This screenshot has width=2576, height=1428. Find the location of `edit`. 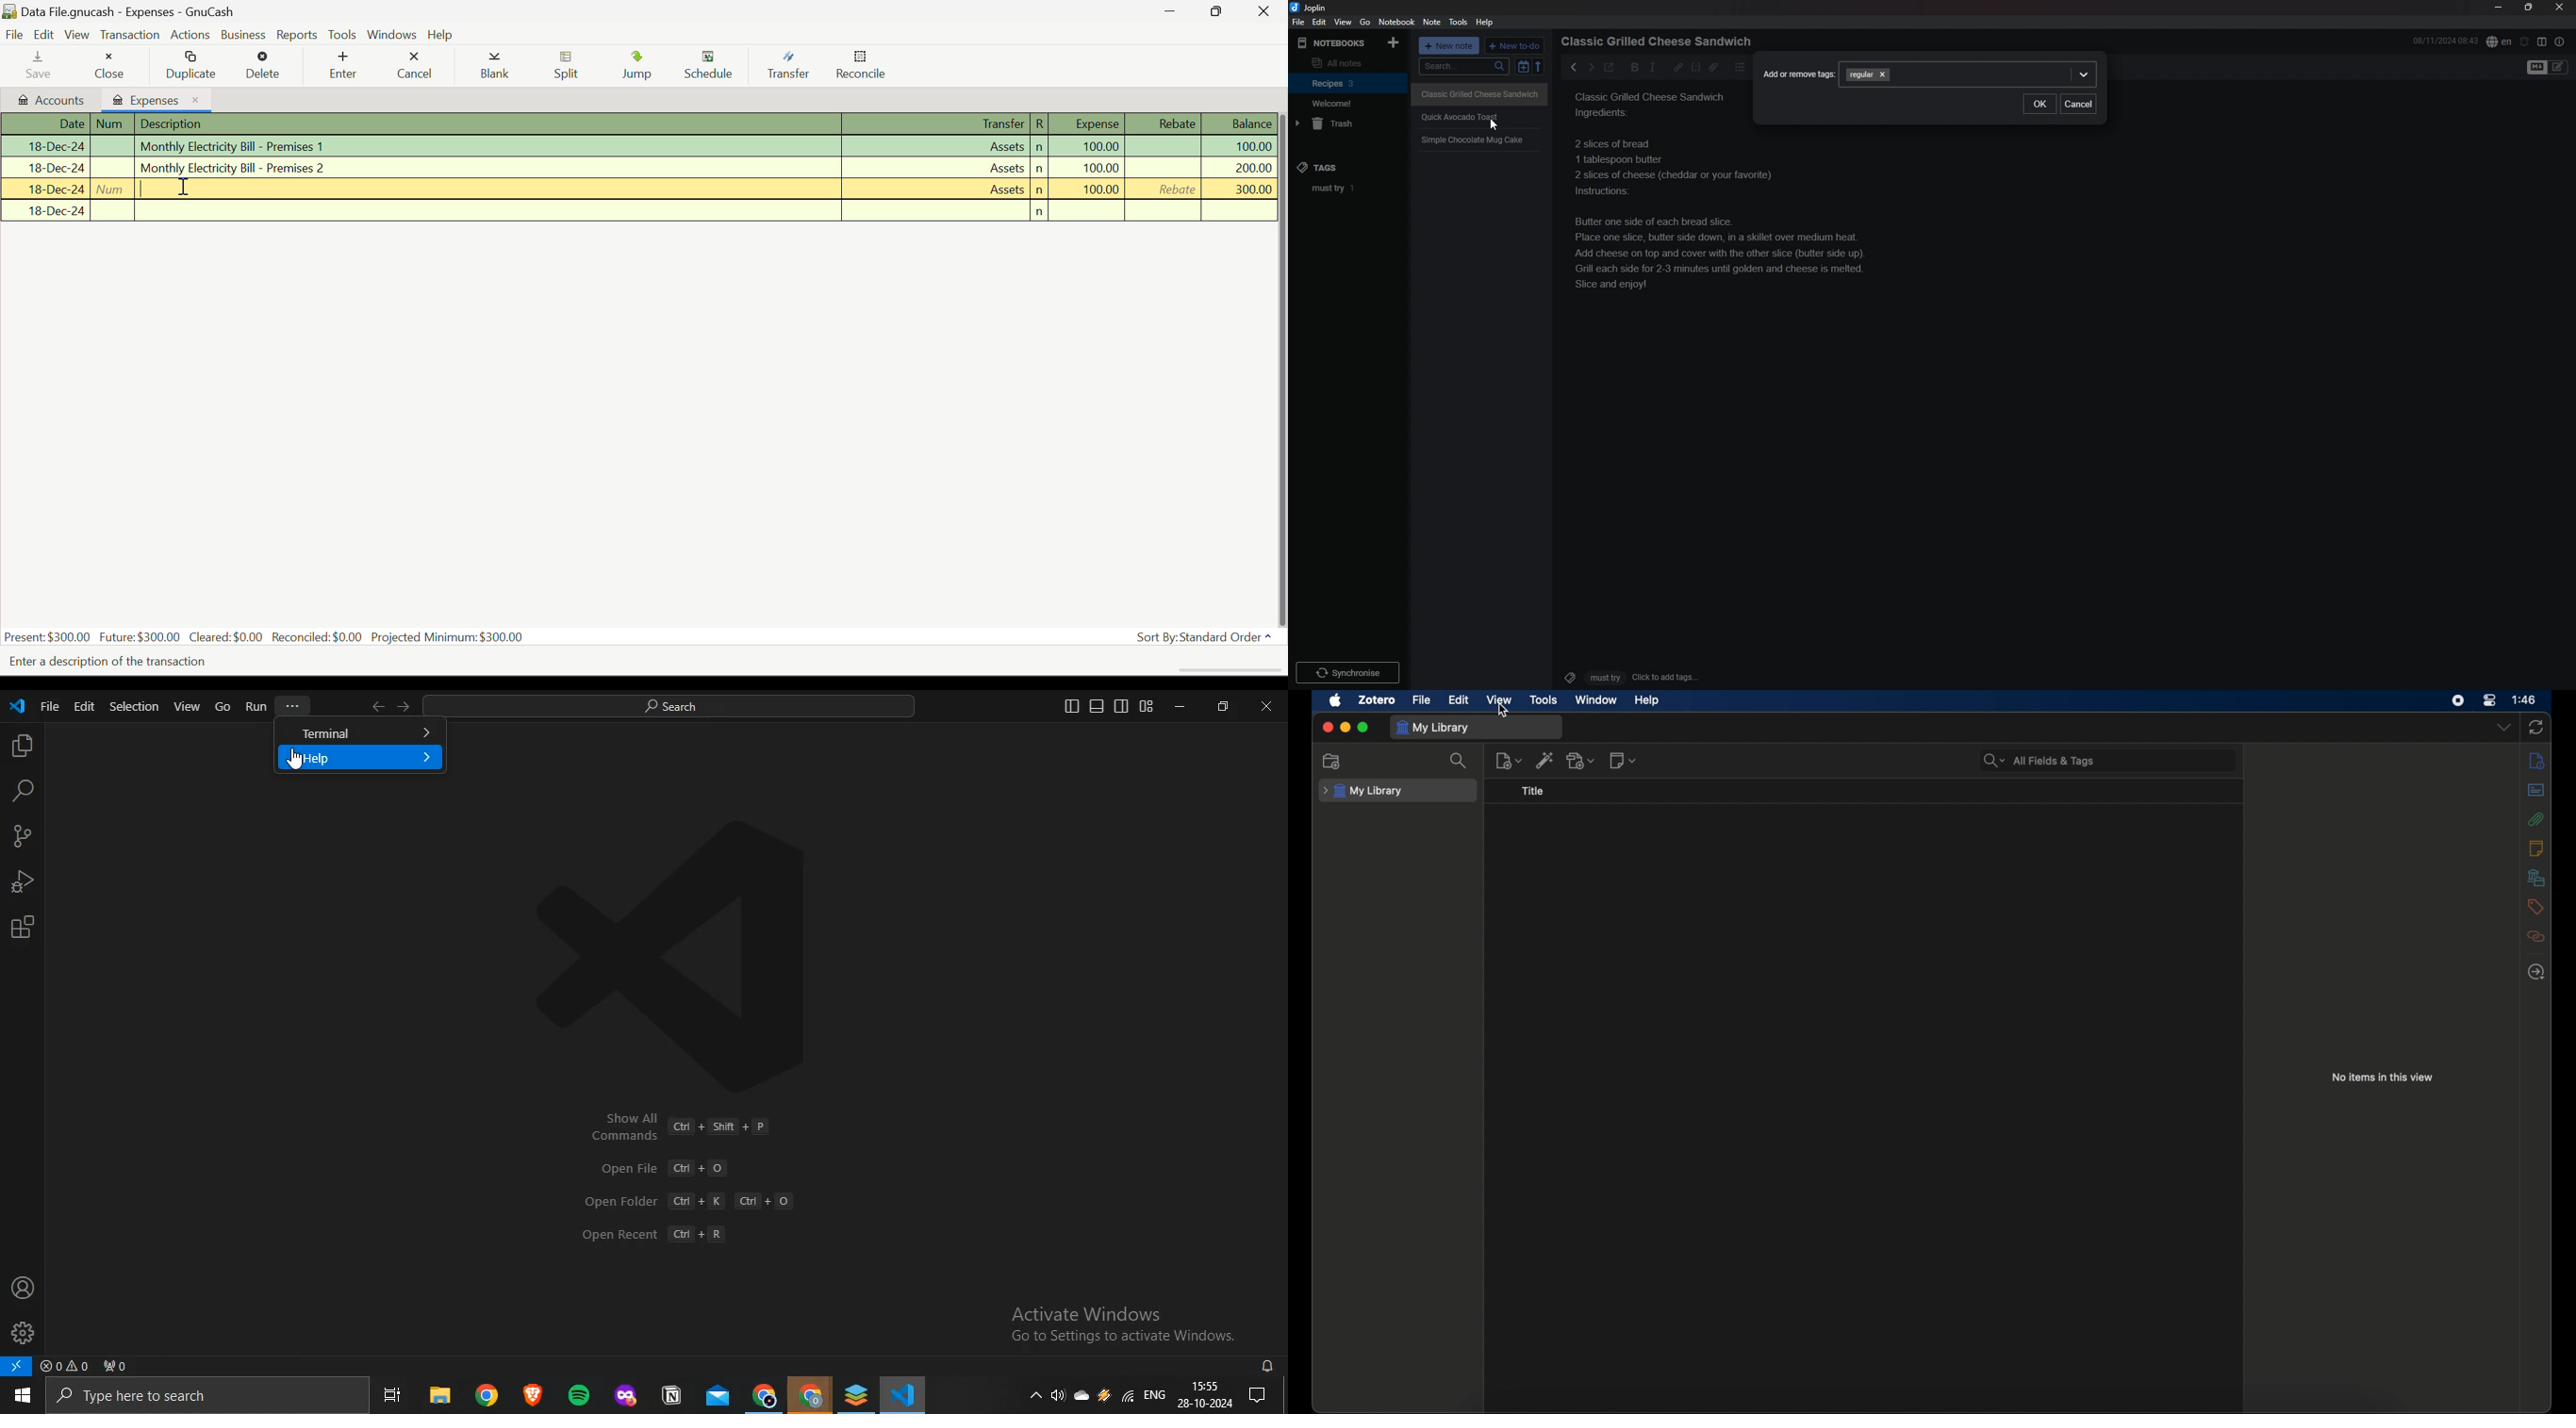

edit is located at coordinates (84, 706).